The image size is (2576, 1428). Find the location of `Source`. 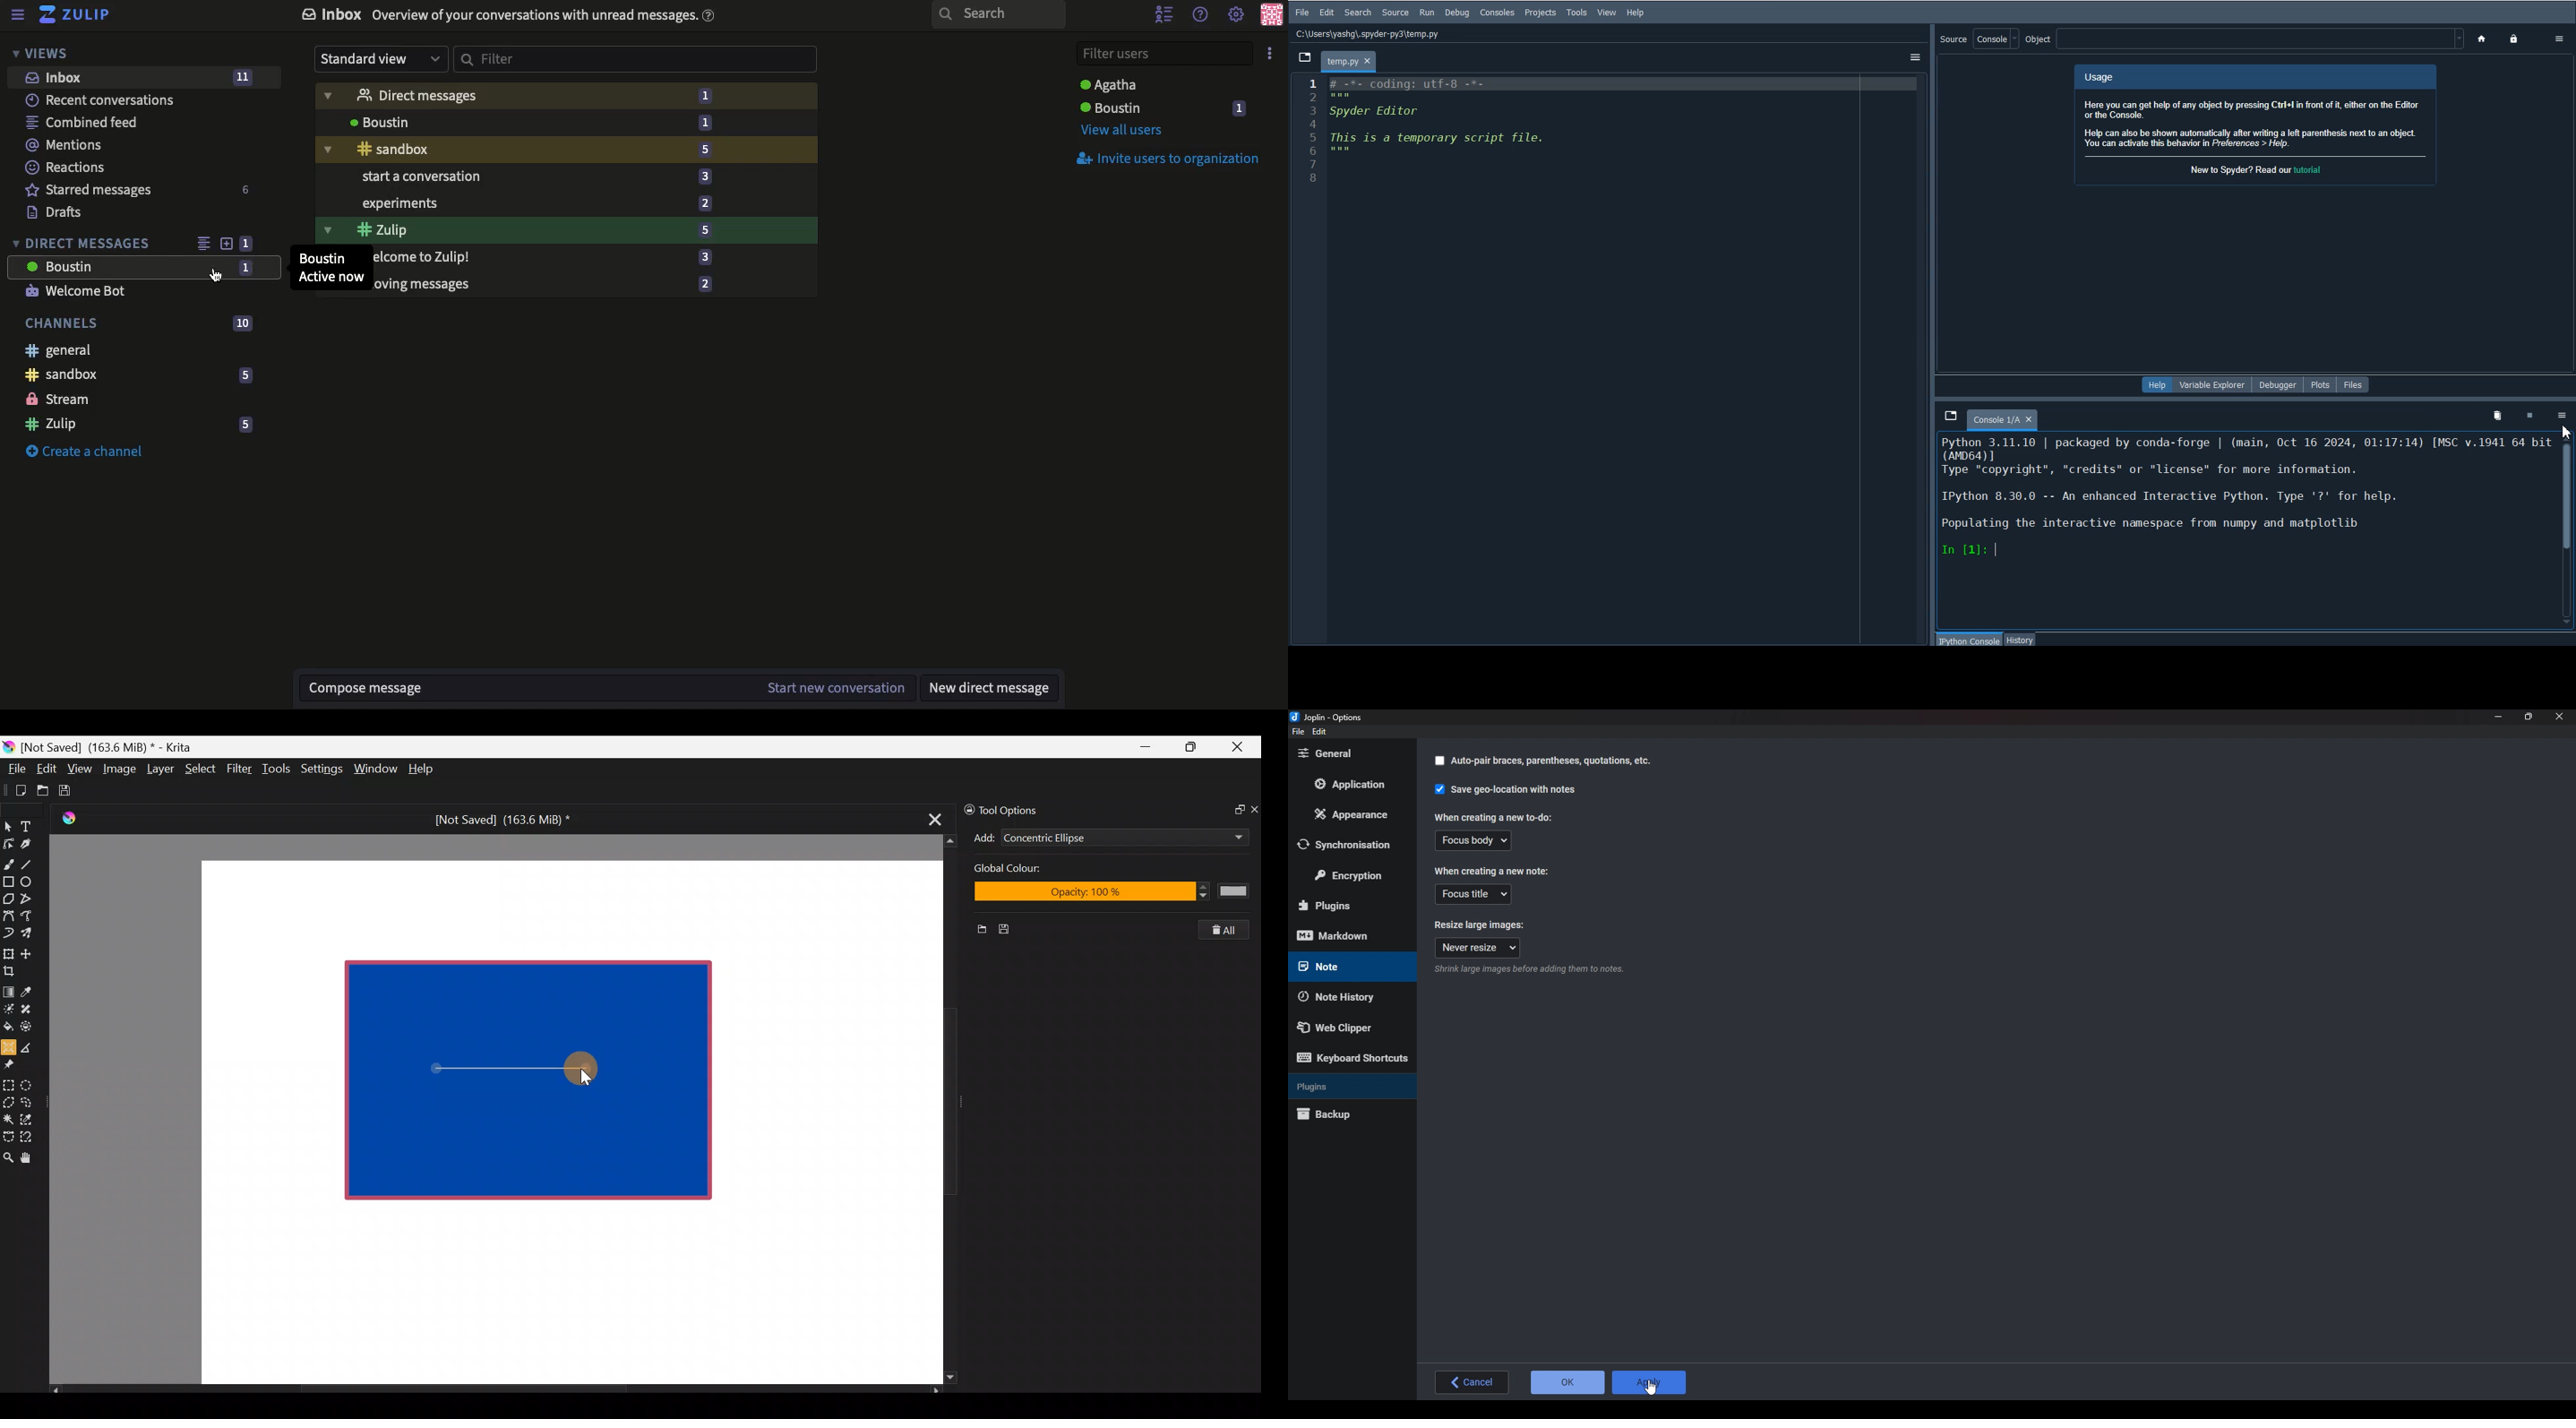

Source is located at coordinates (1395, 13).